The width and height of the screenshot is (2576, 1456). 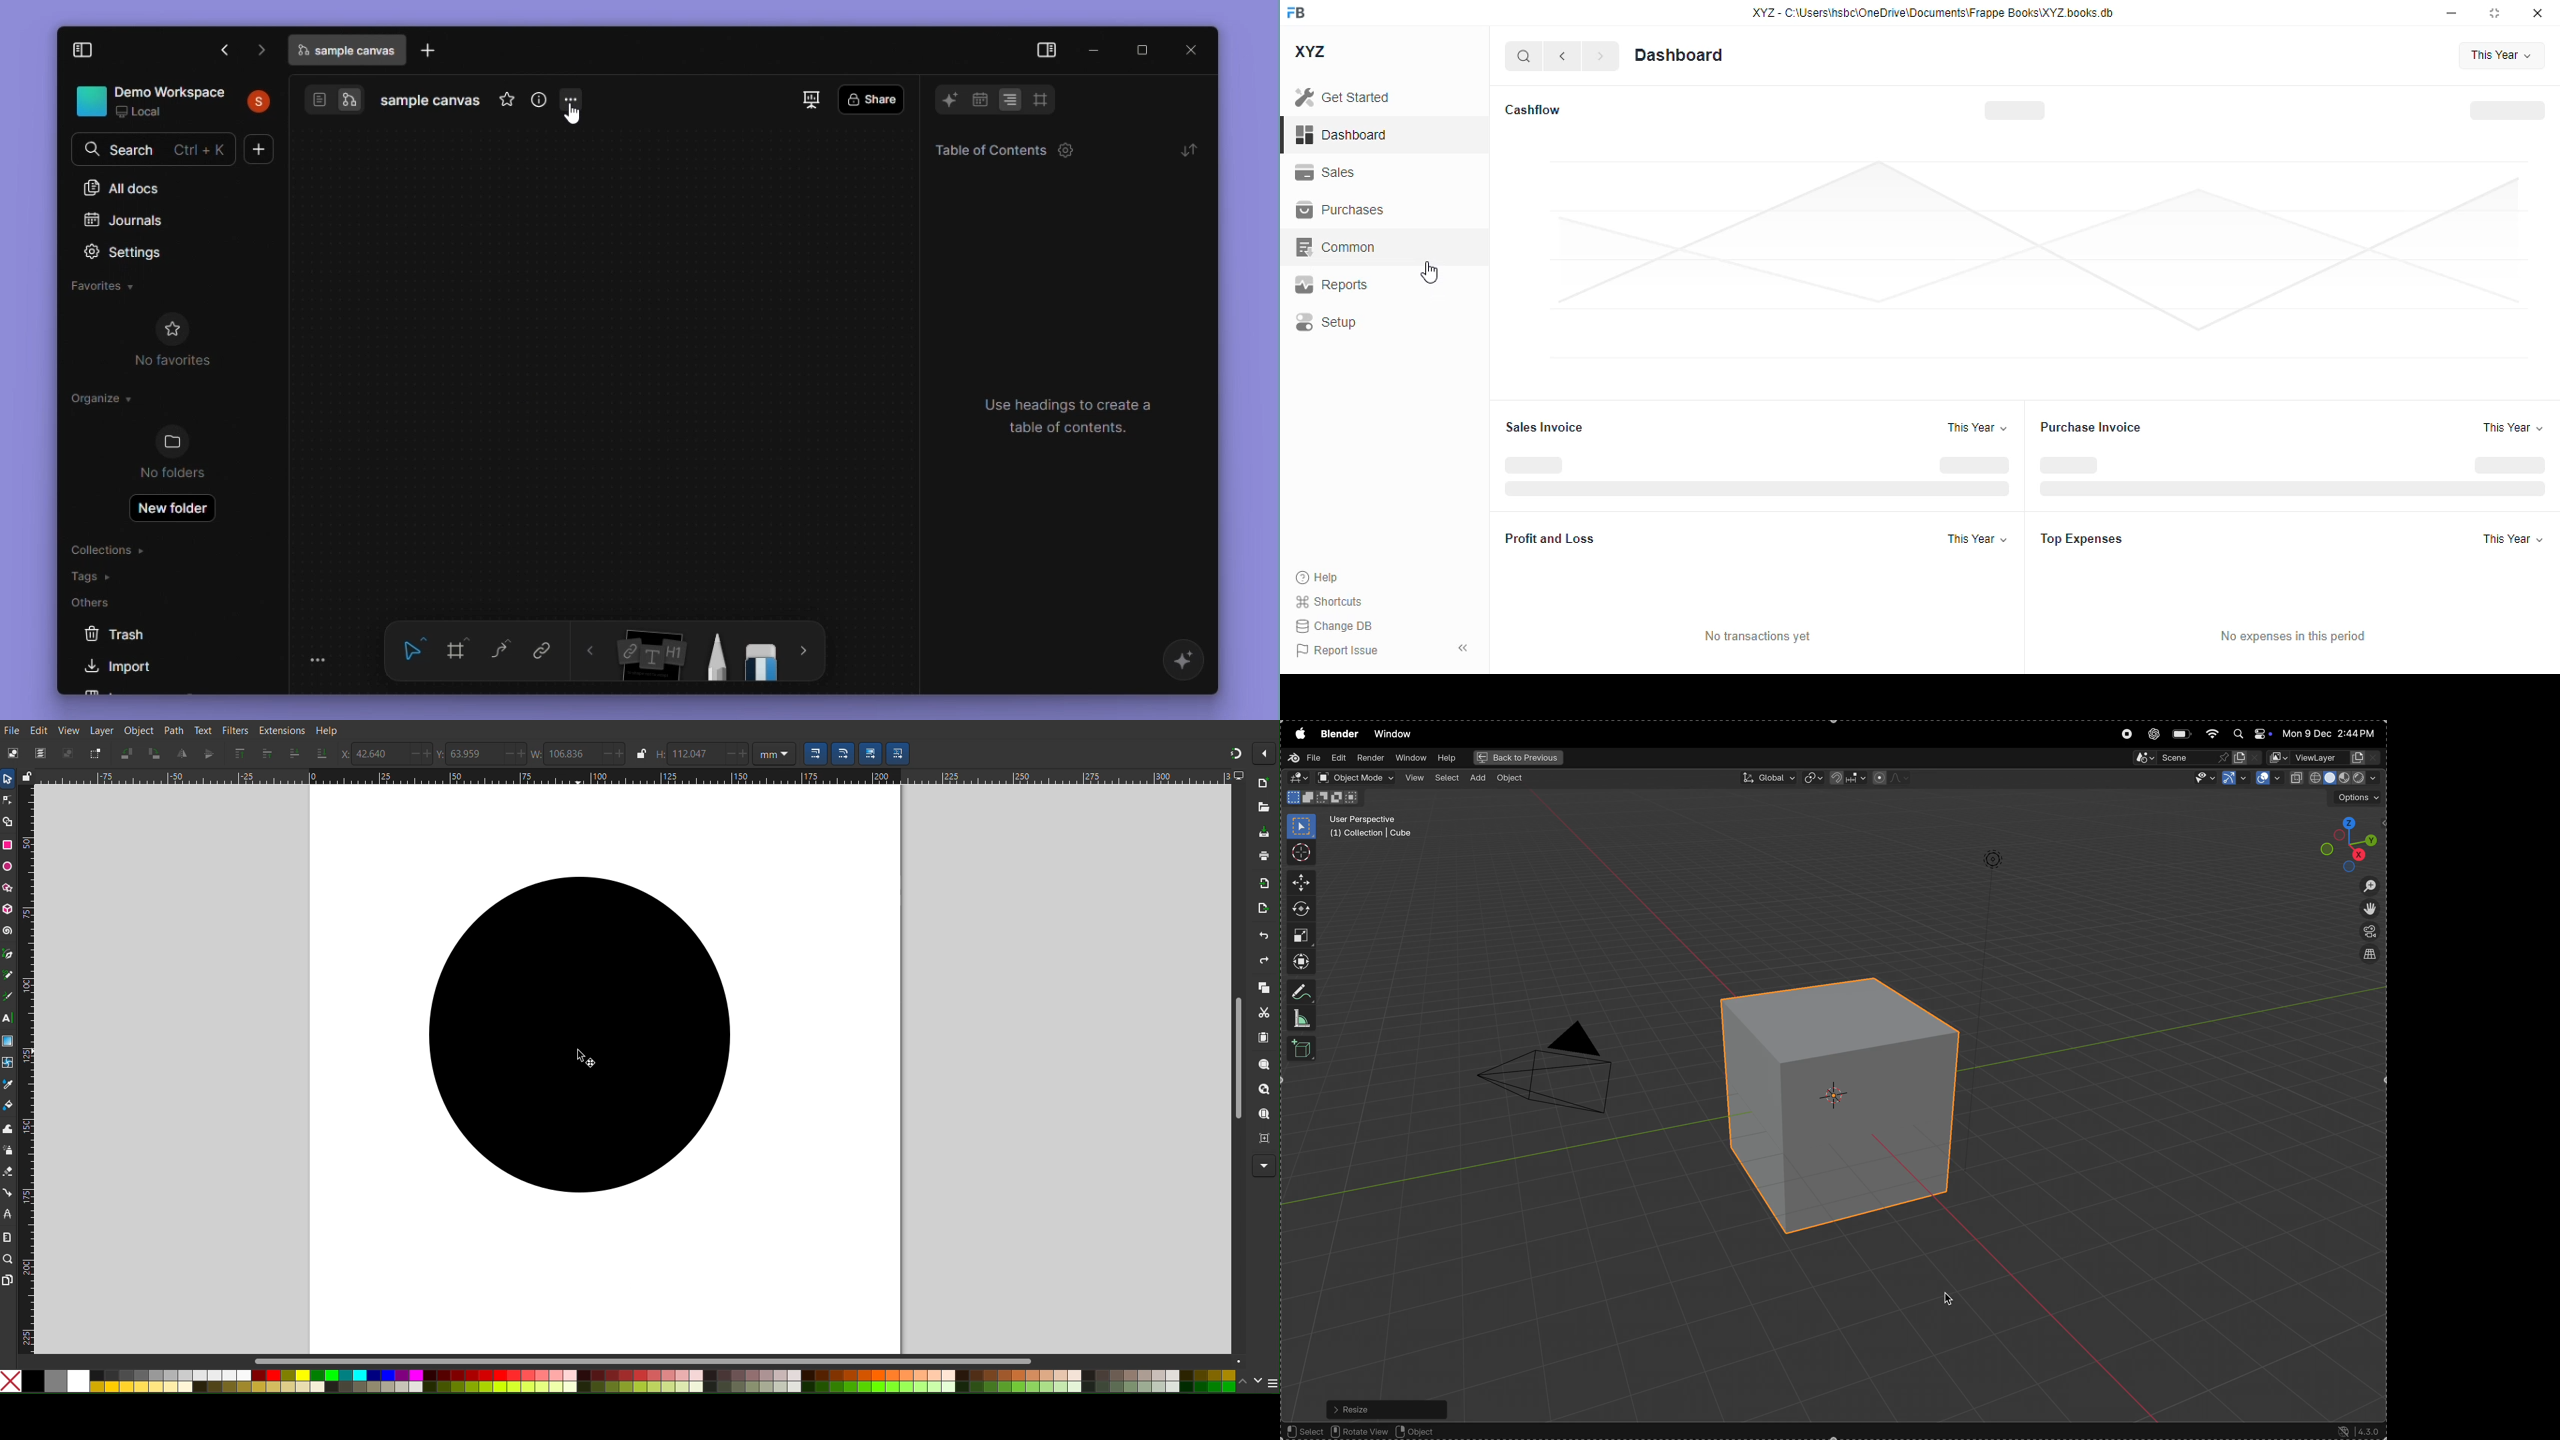 What do you see at coordinates (240, 755) in the screenshot?
I see `Send to Top` at bounding box center [240, 755].